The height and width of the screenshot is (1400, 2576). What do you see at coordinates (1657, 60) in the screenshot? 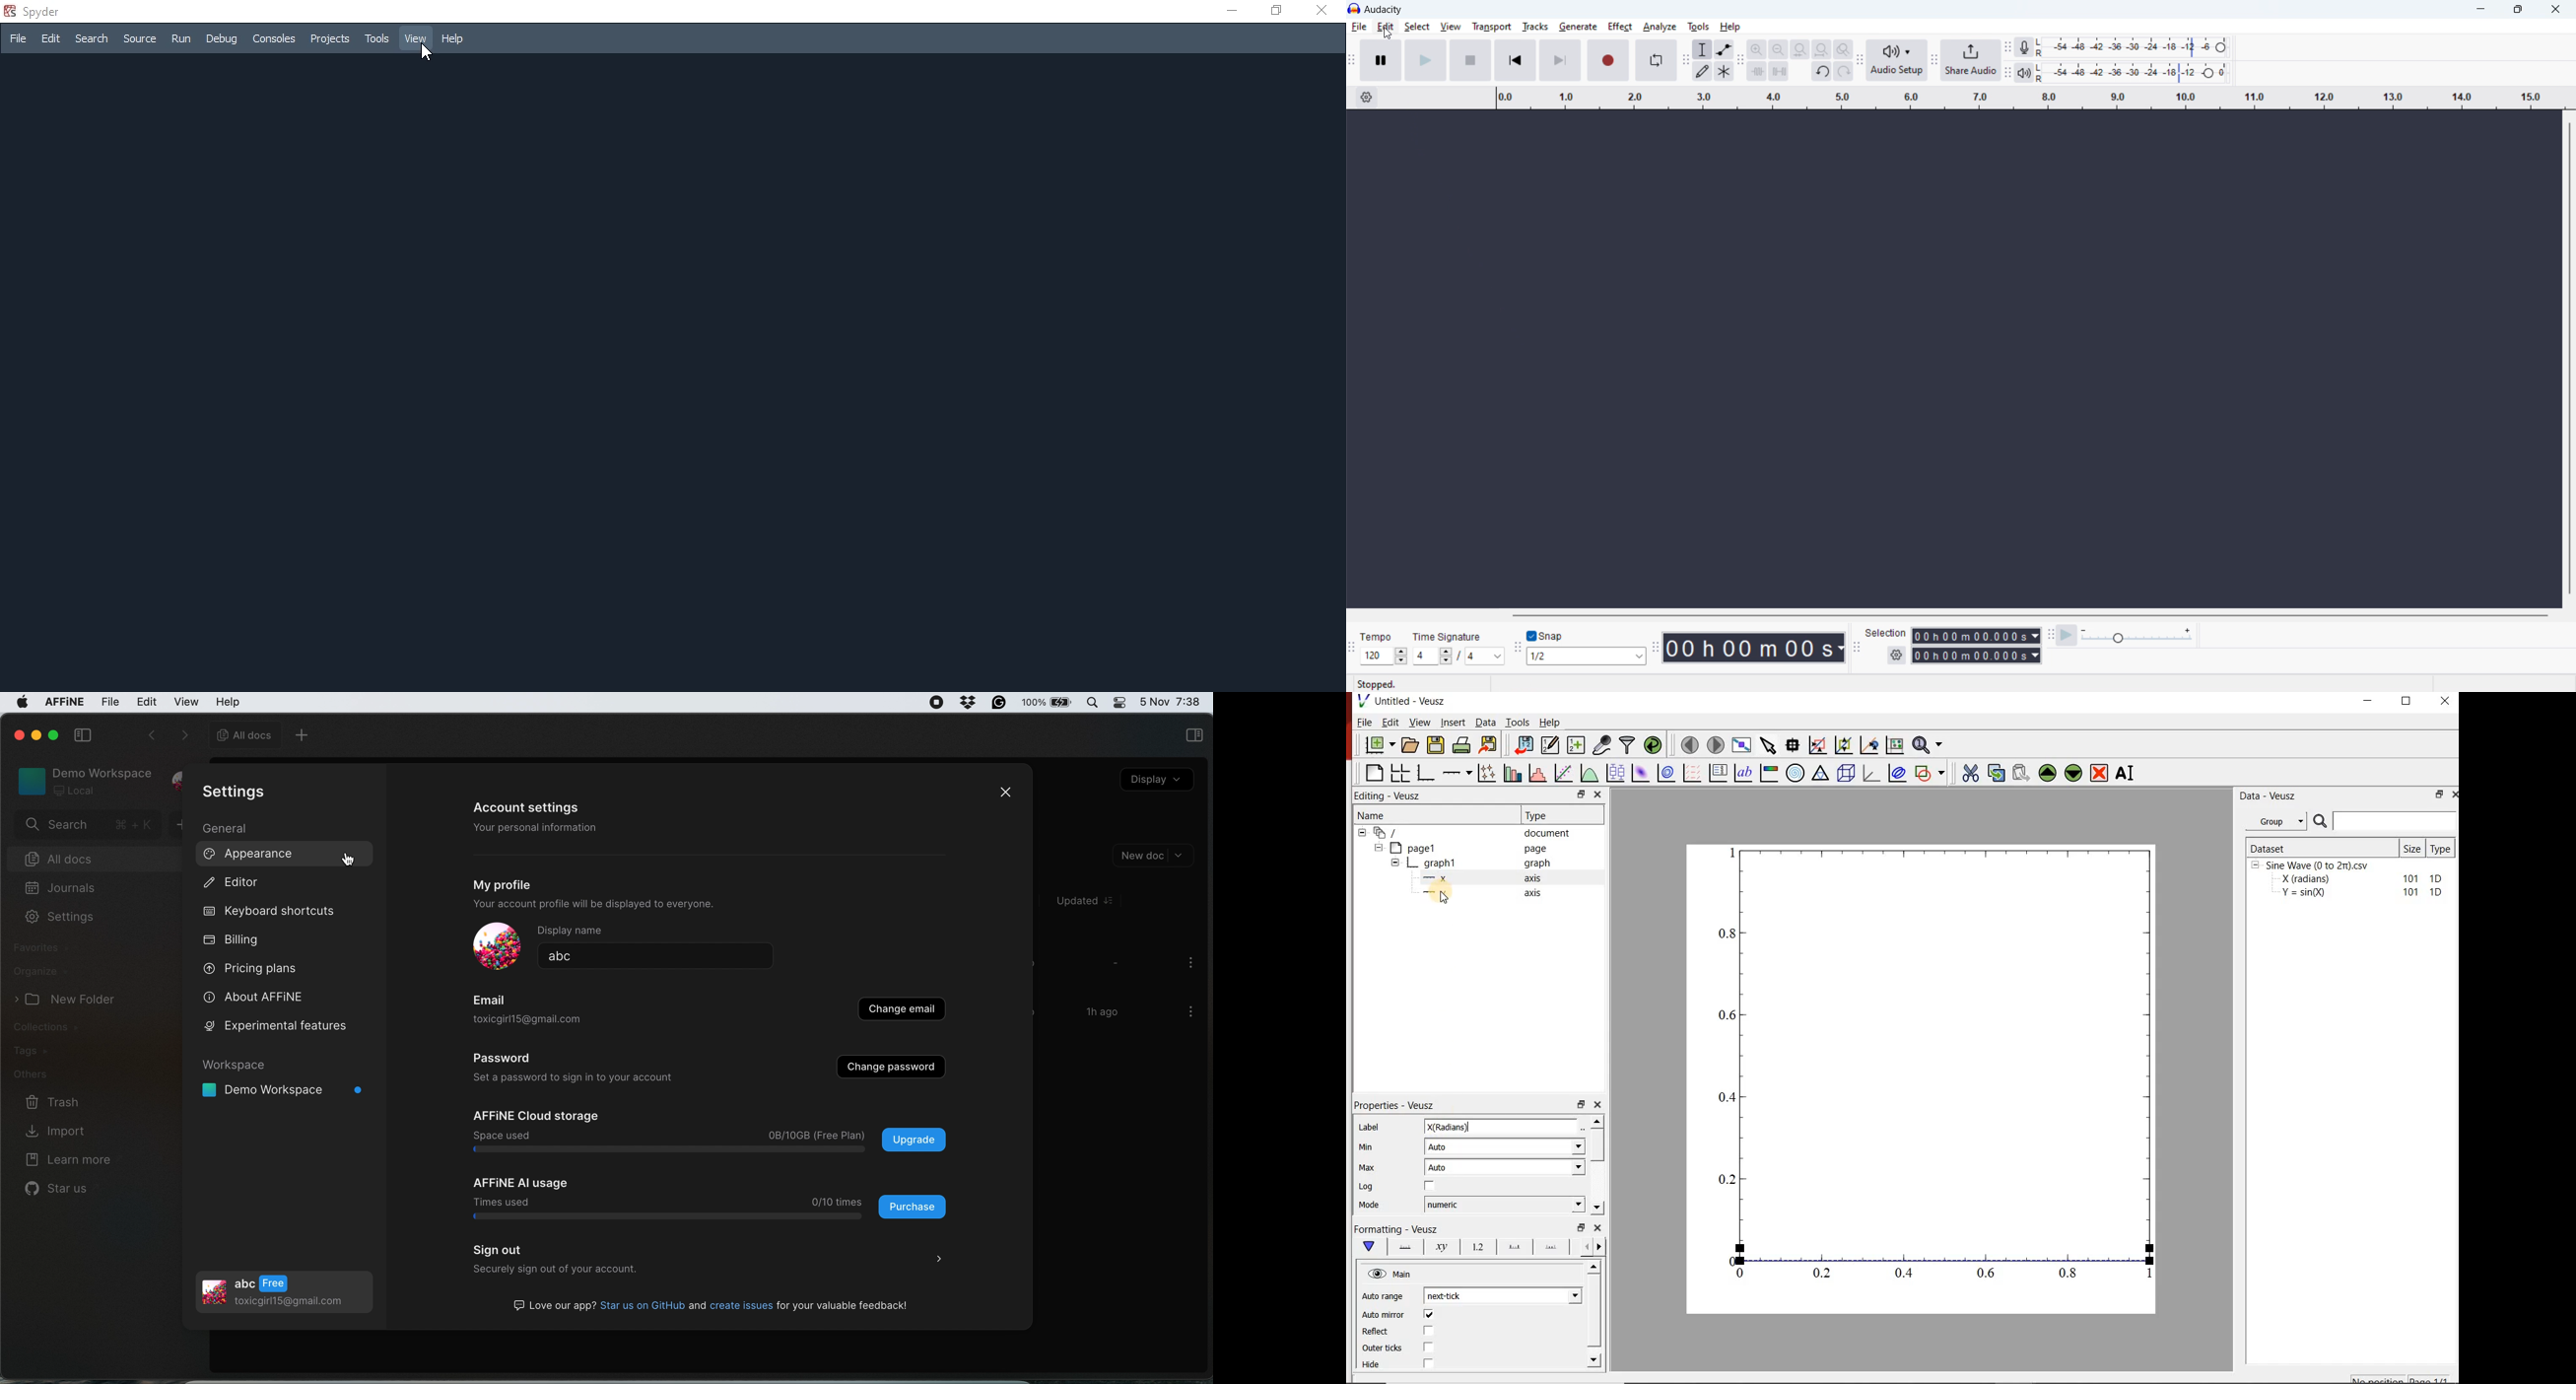
I see `enable loop` at bounding box center [1657, 60].